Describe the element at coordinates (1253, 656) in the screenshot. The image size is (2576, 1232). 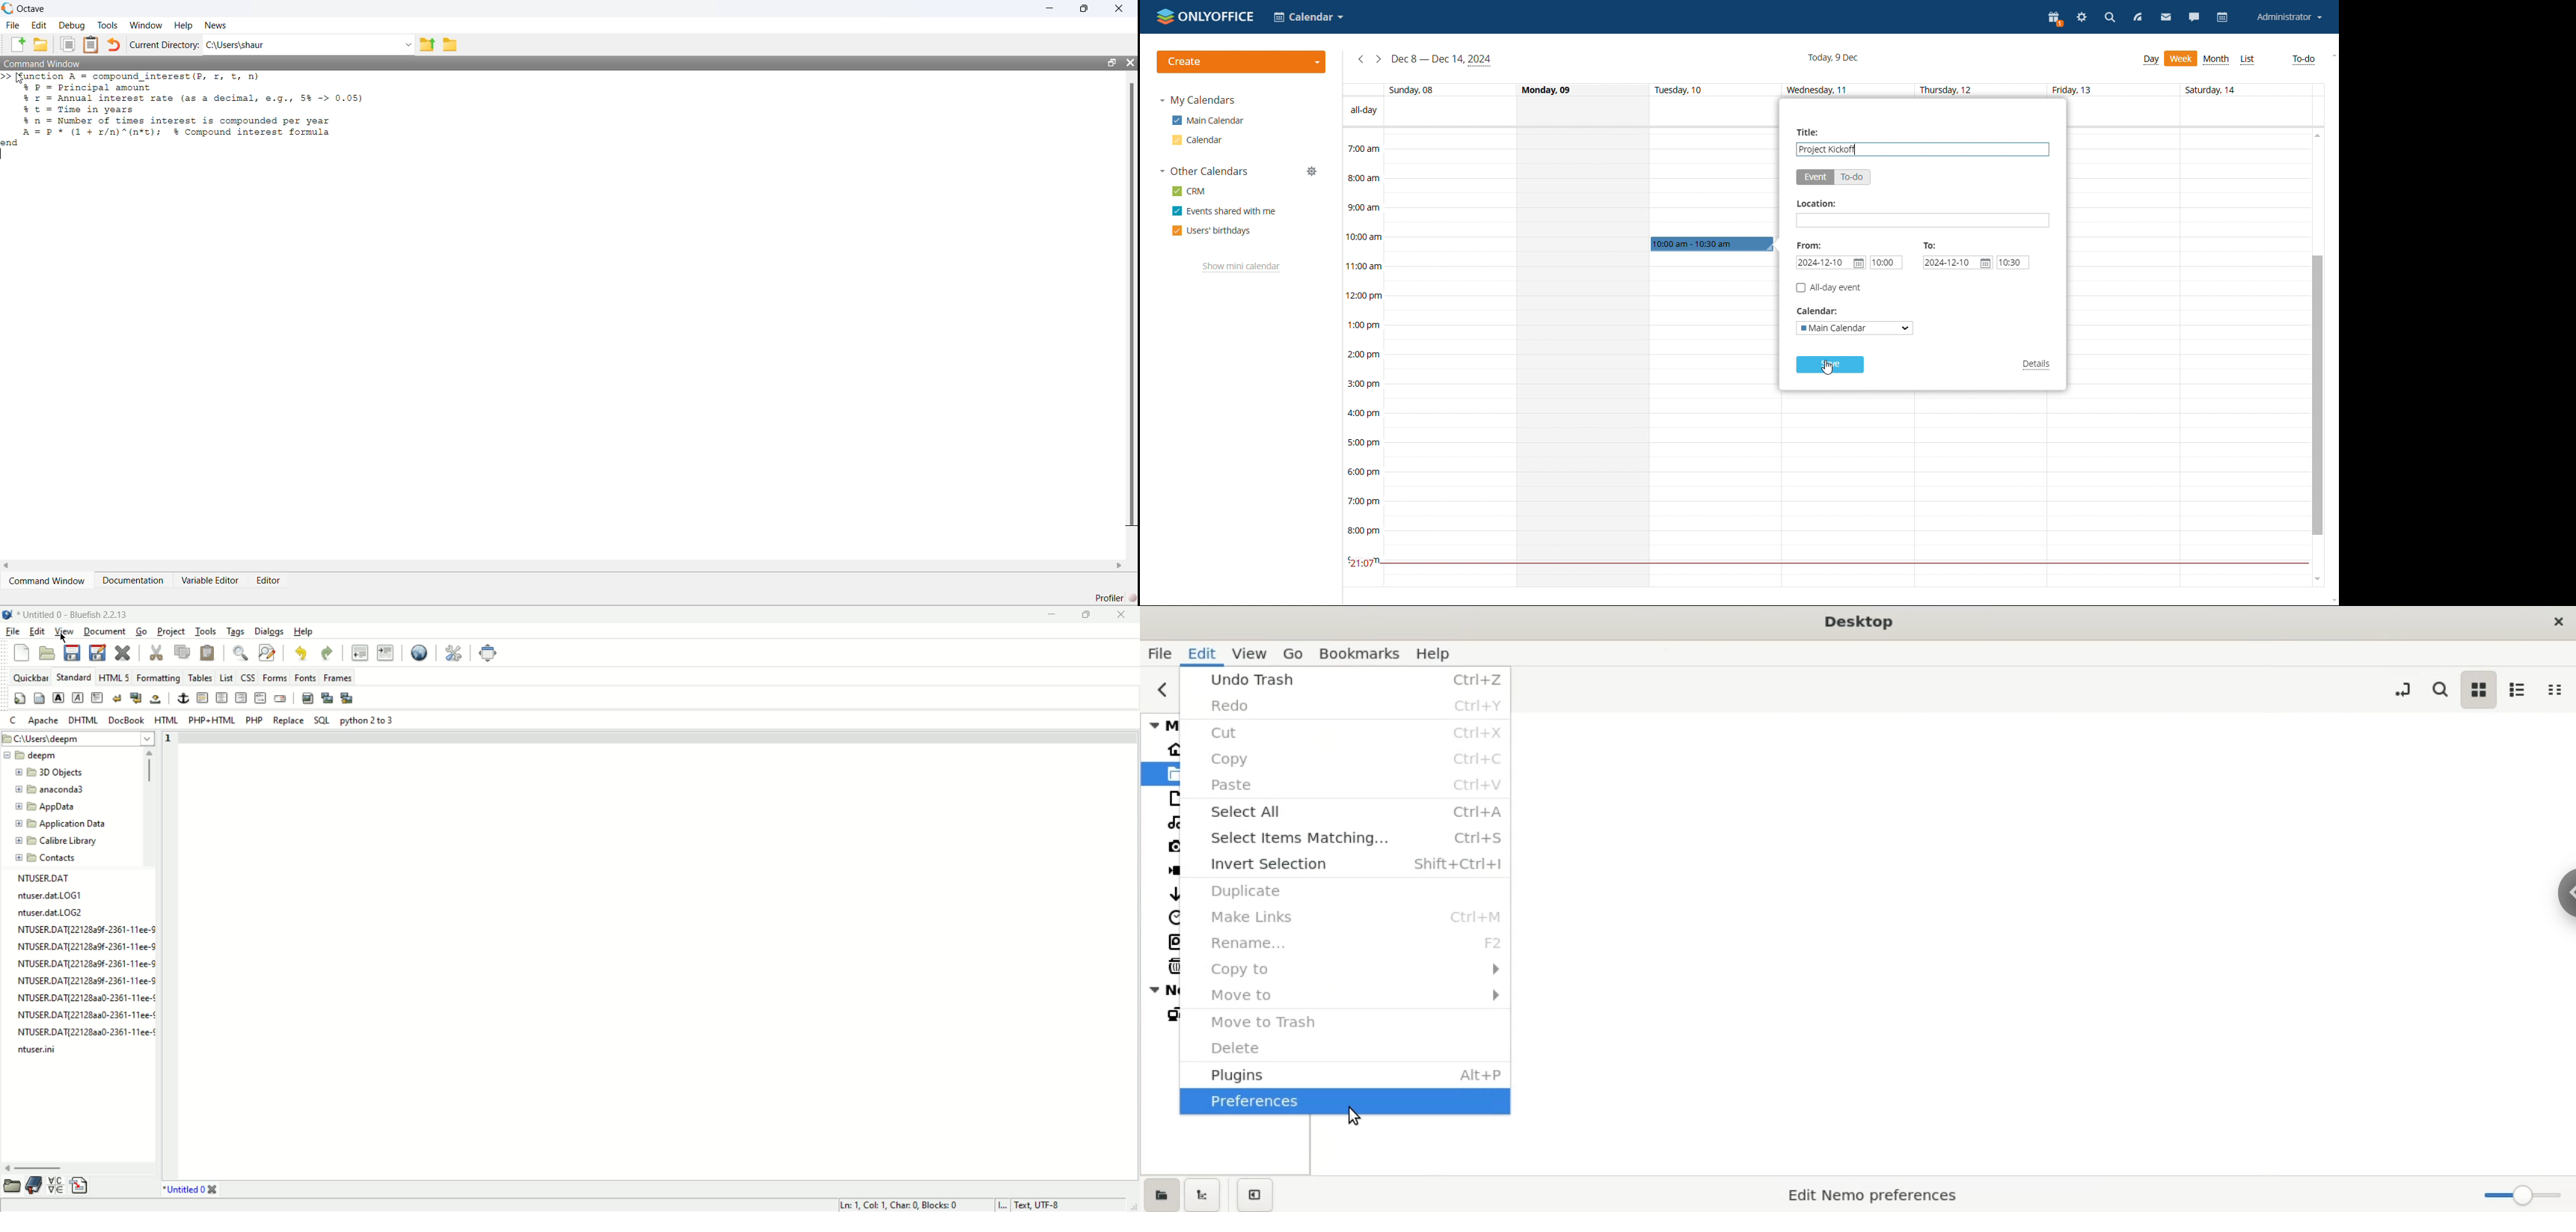
I see `view` at that location.